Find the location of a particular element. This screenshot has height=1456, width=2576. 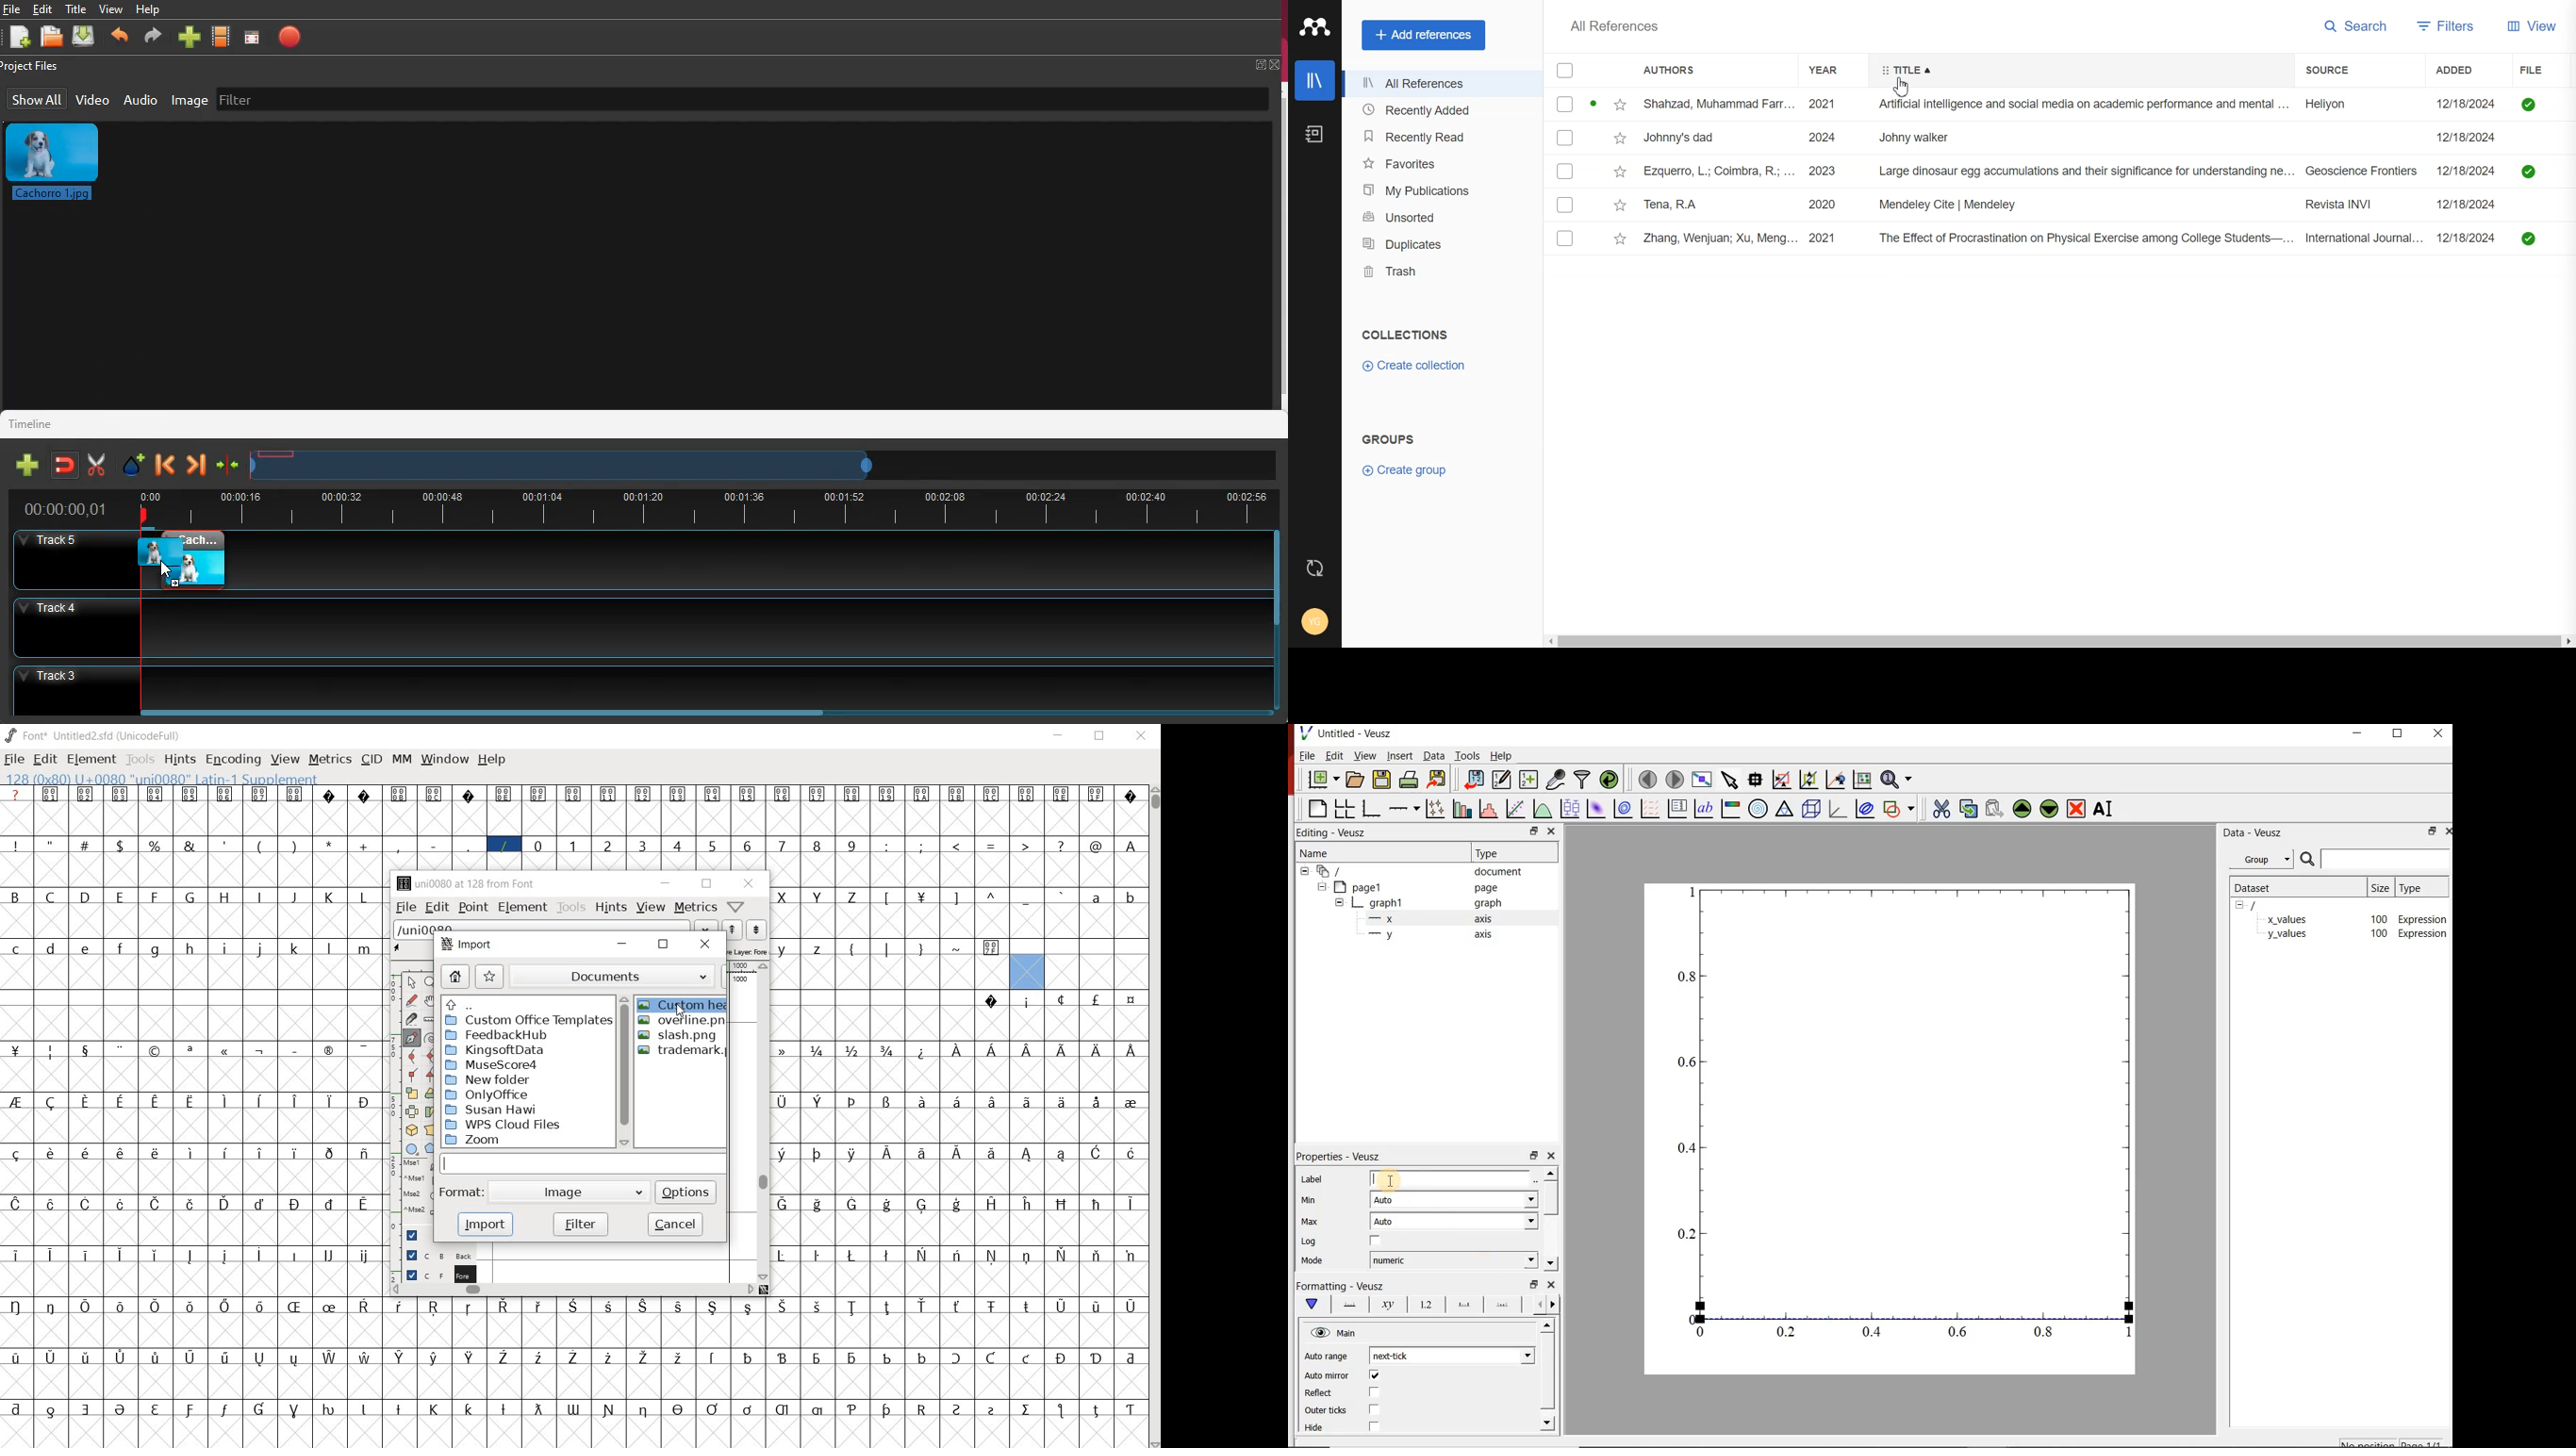

glyph is located at coordinates (1131, 1153).